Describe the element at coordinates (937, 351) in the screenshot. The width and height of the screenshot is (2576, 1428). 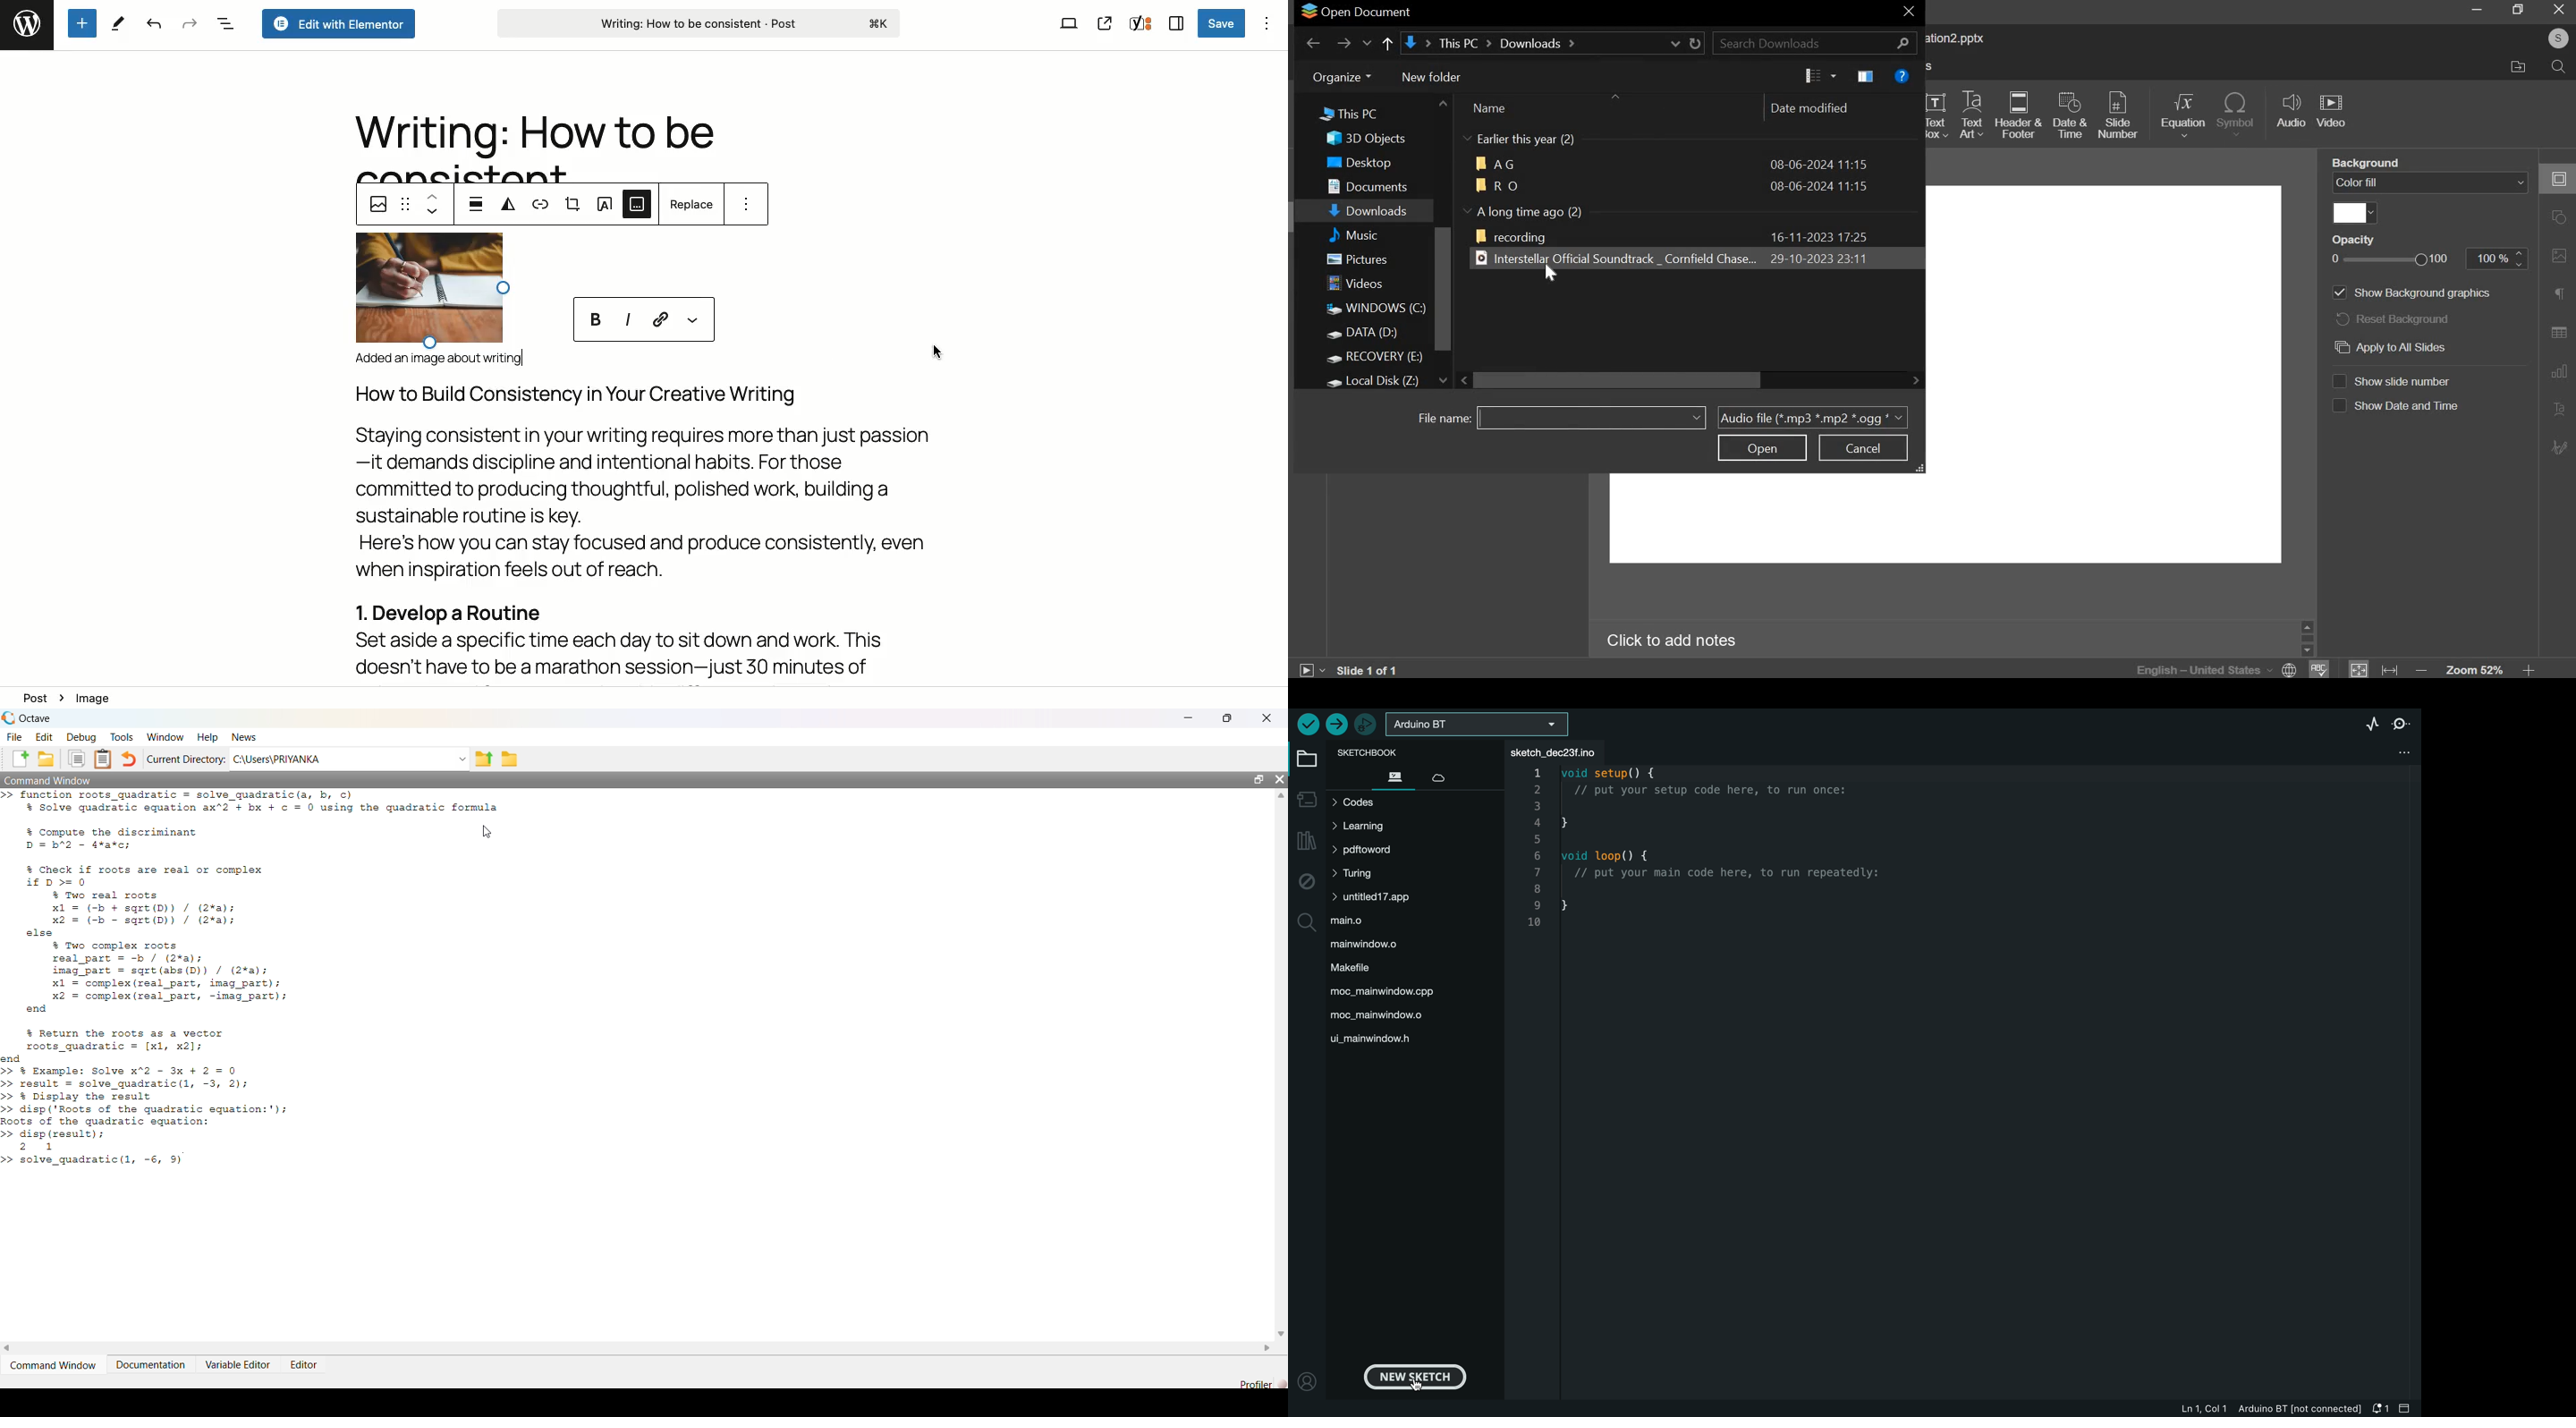
I see `cursor` at that location.